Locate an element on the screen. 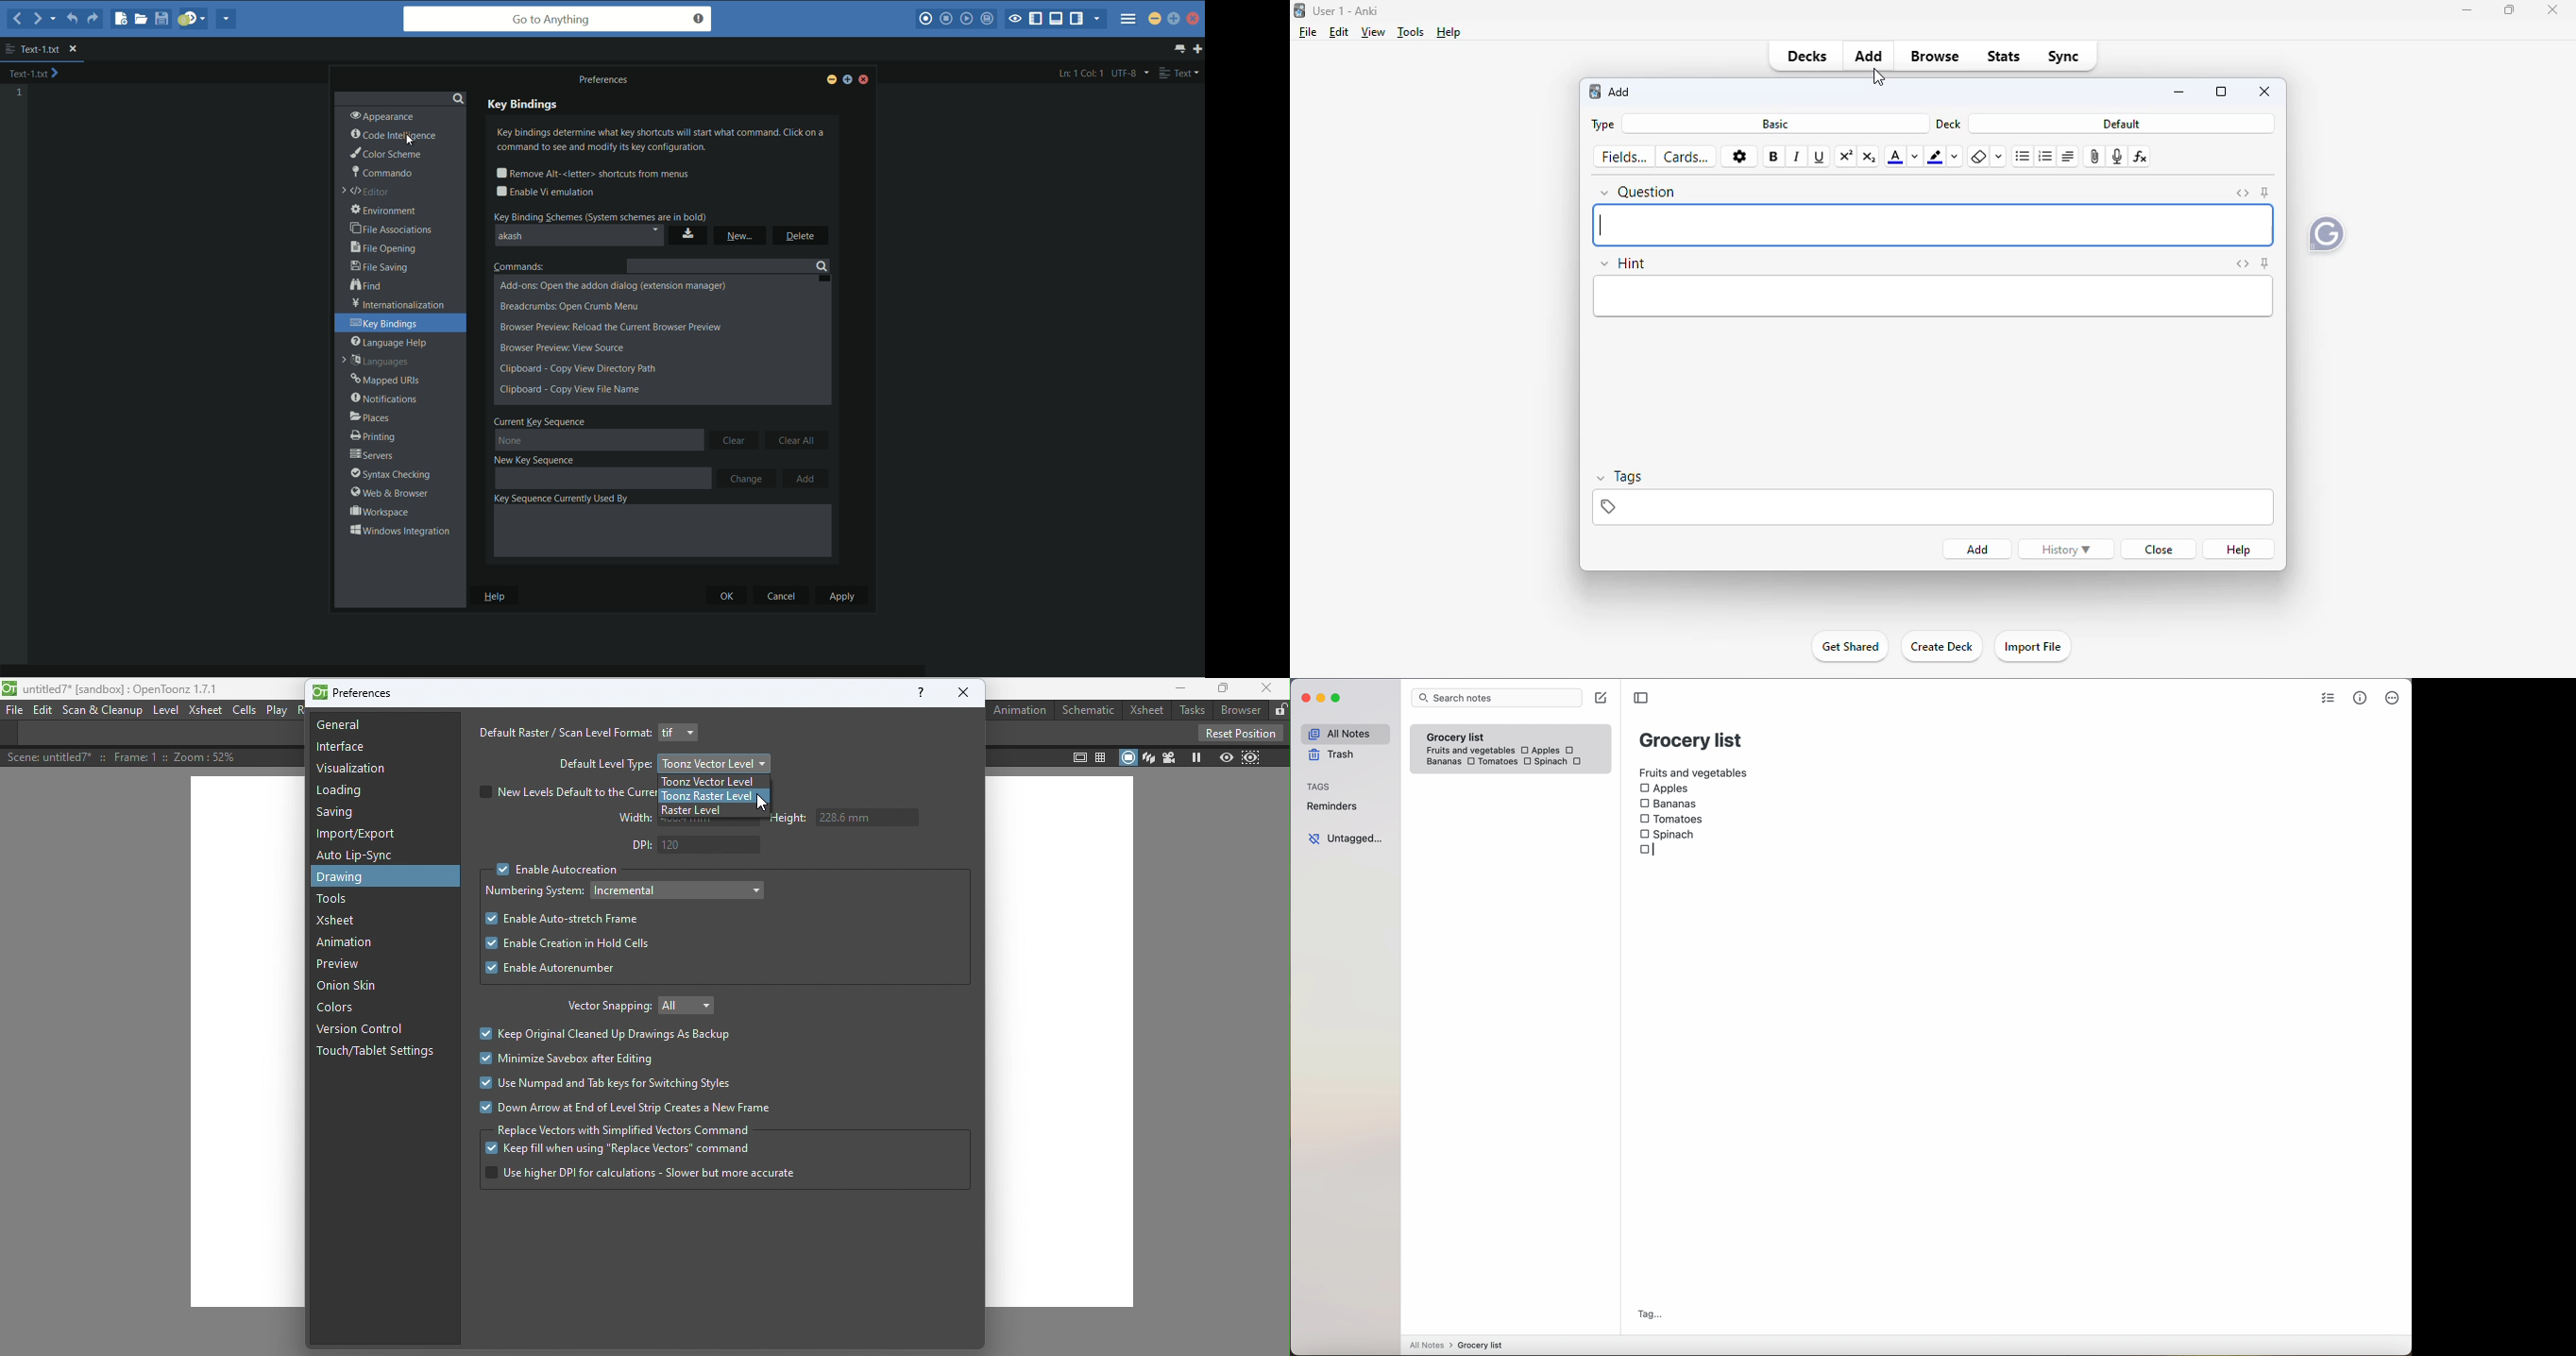 The image size is (2576, 1372). options is located at coordinates (1739, 156).